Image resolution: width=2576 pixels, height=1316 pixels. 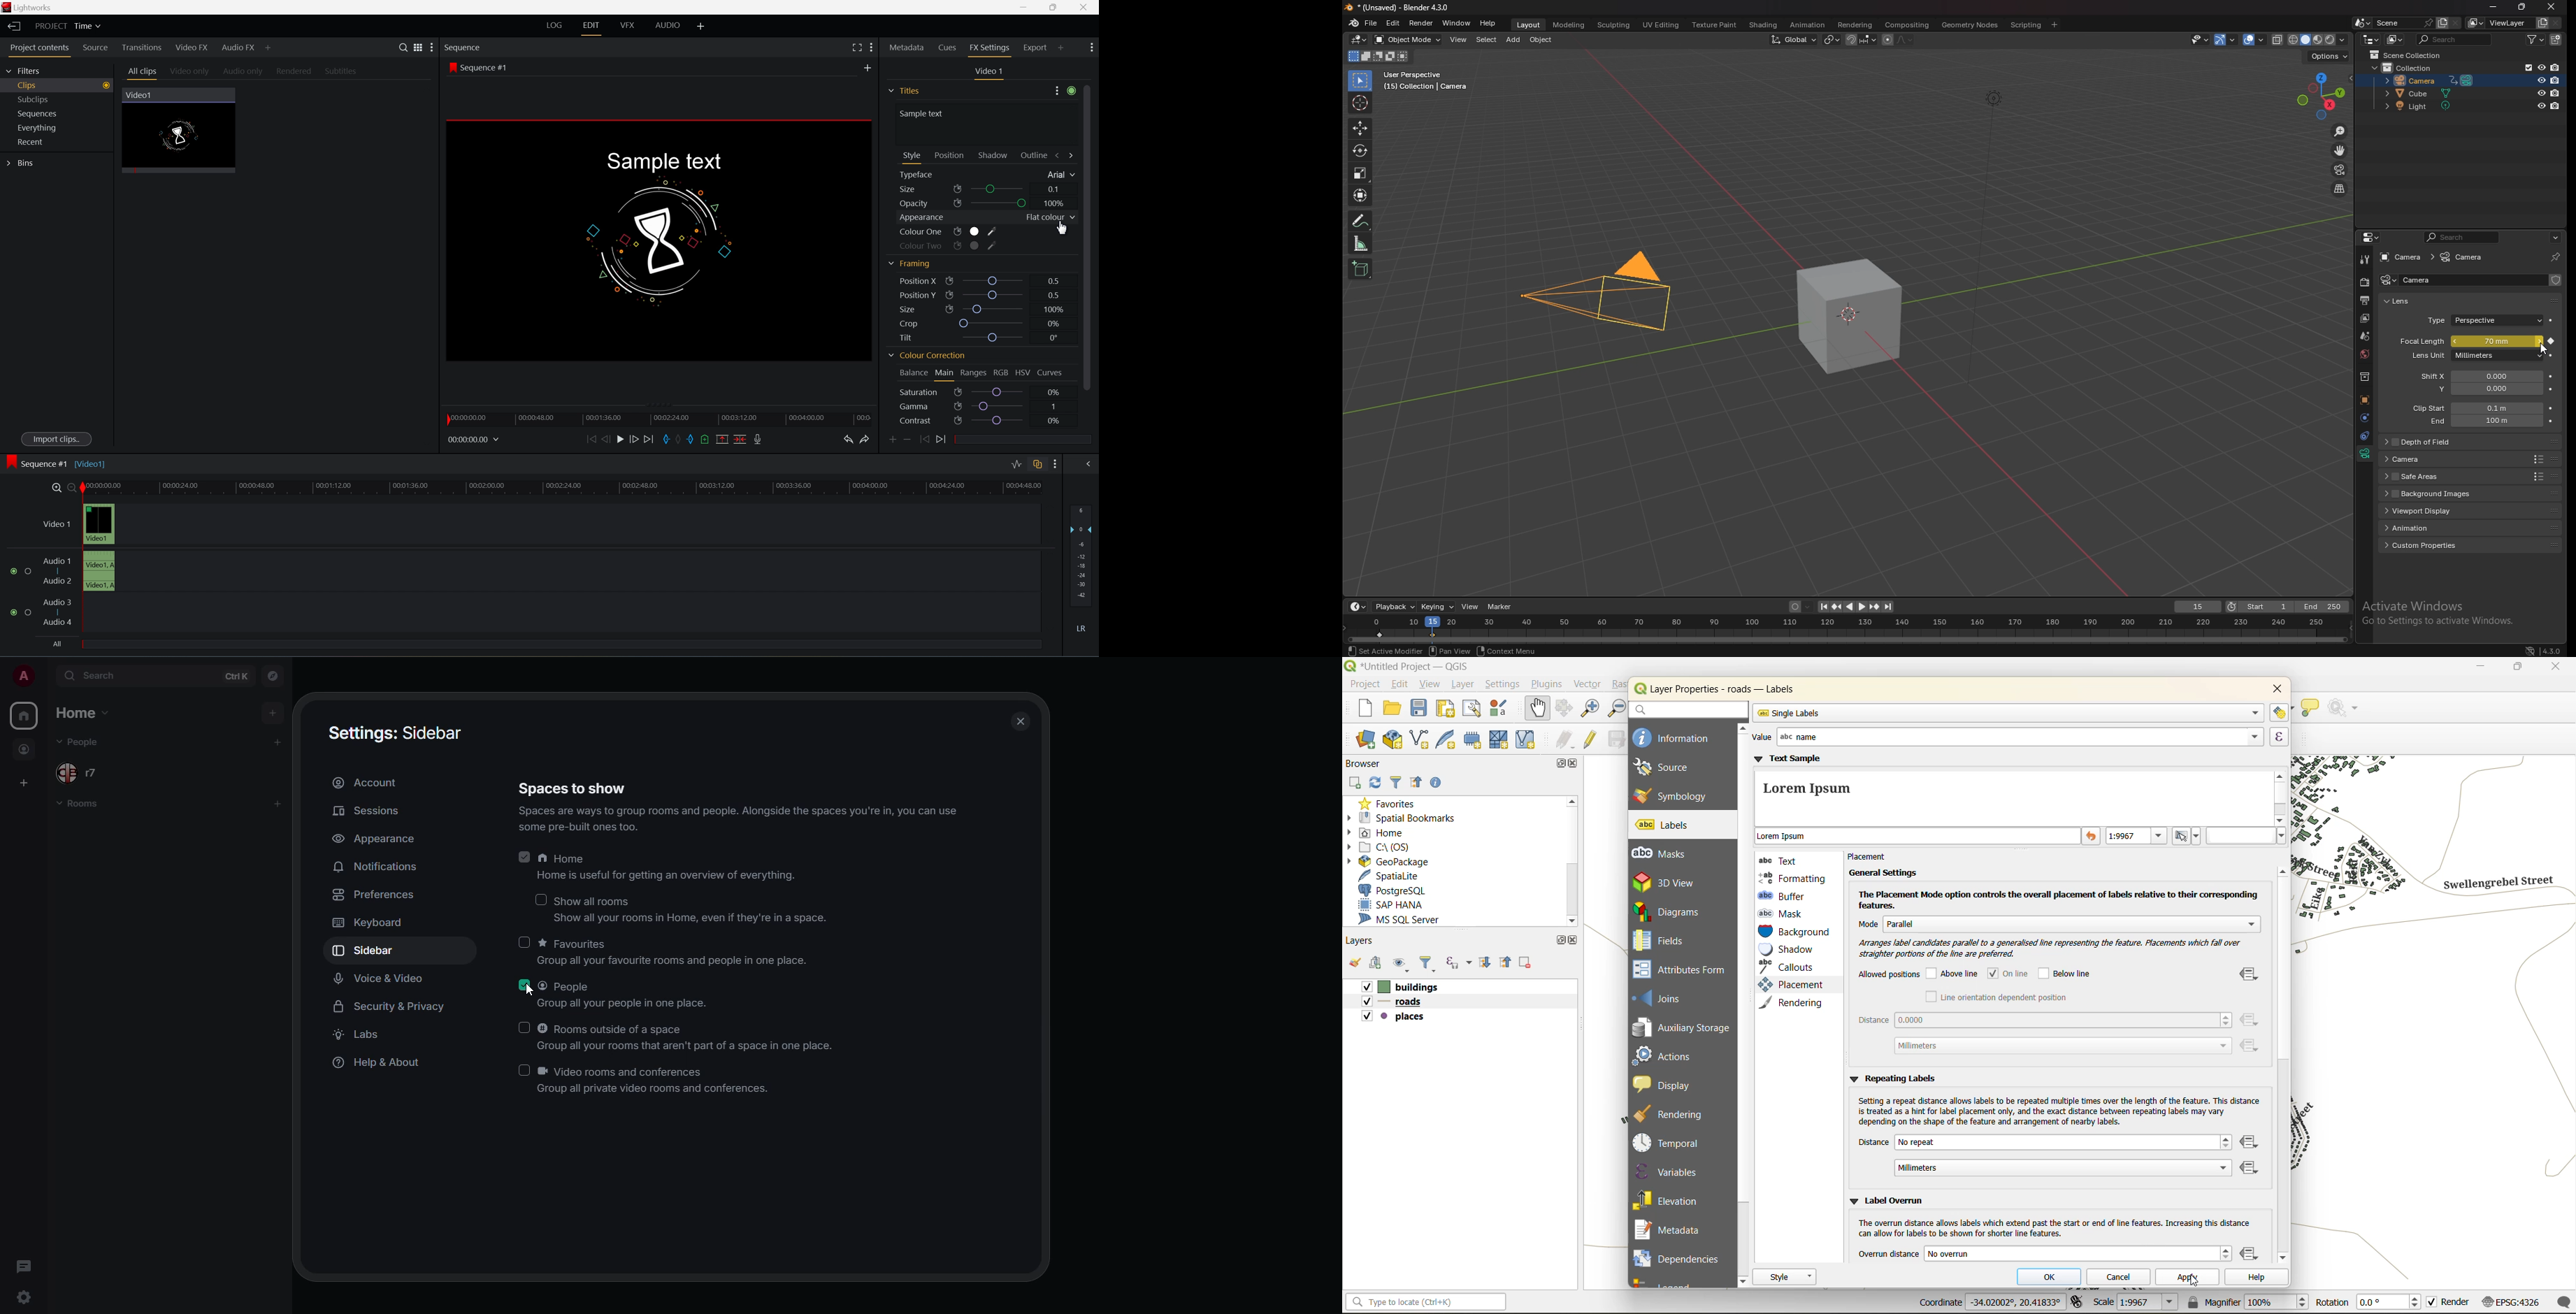 What do you see at coordinates (56, 487) in the screenshot?
I see `zoom in` at bounding box center [56, 487].